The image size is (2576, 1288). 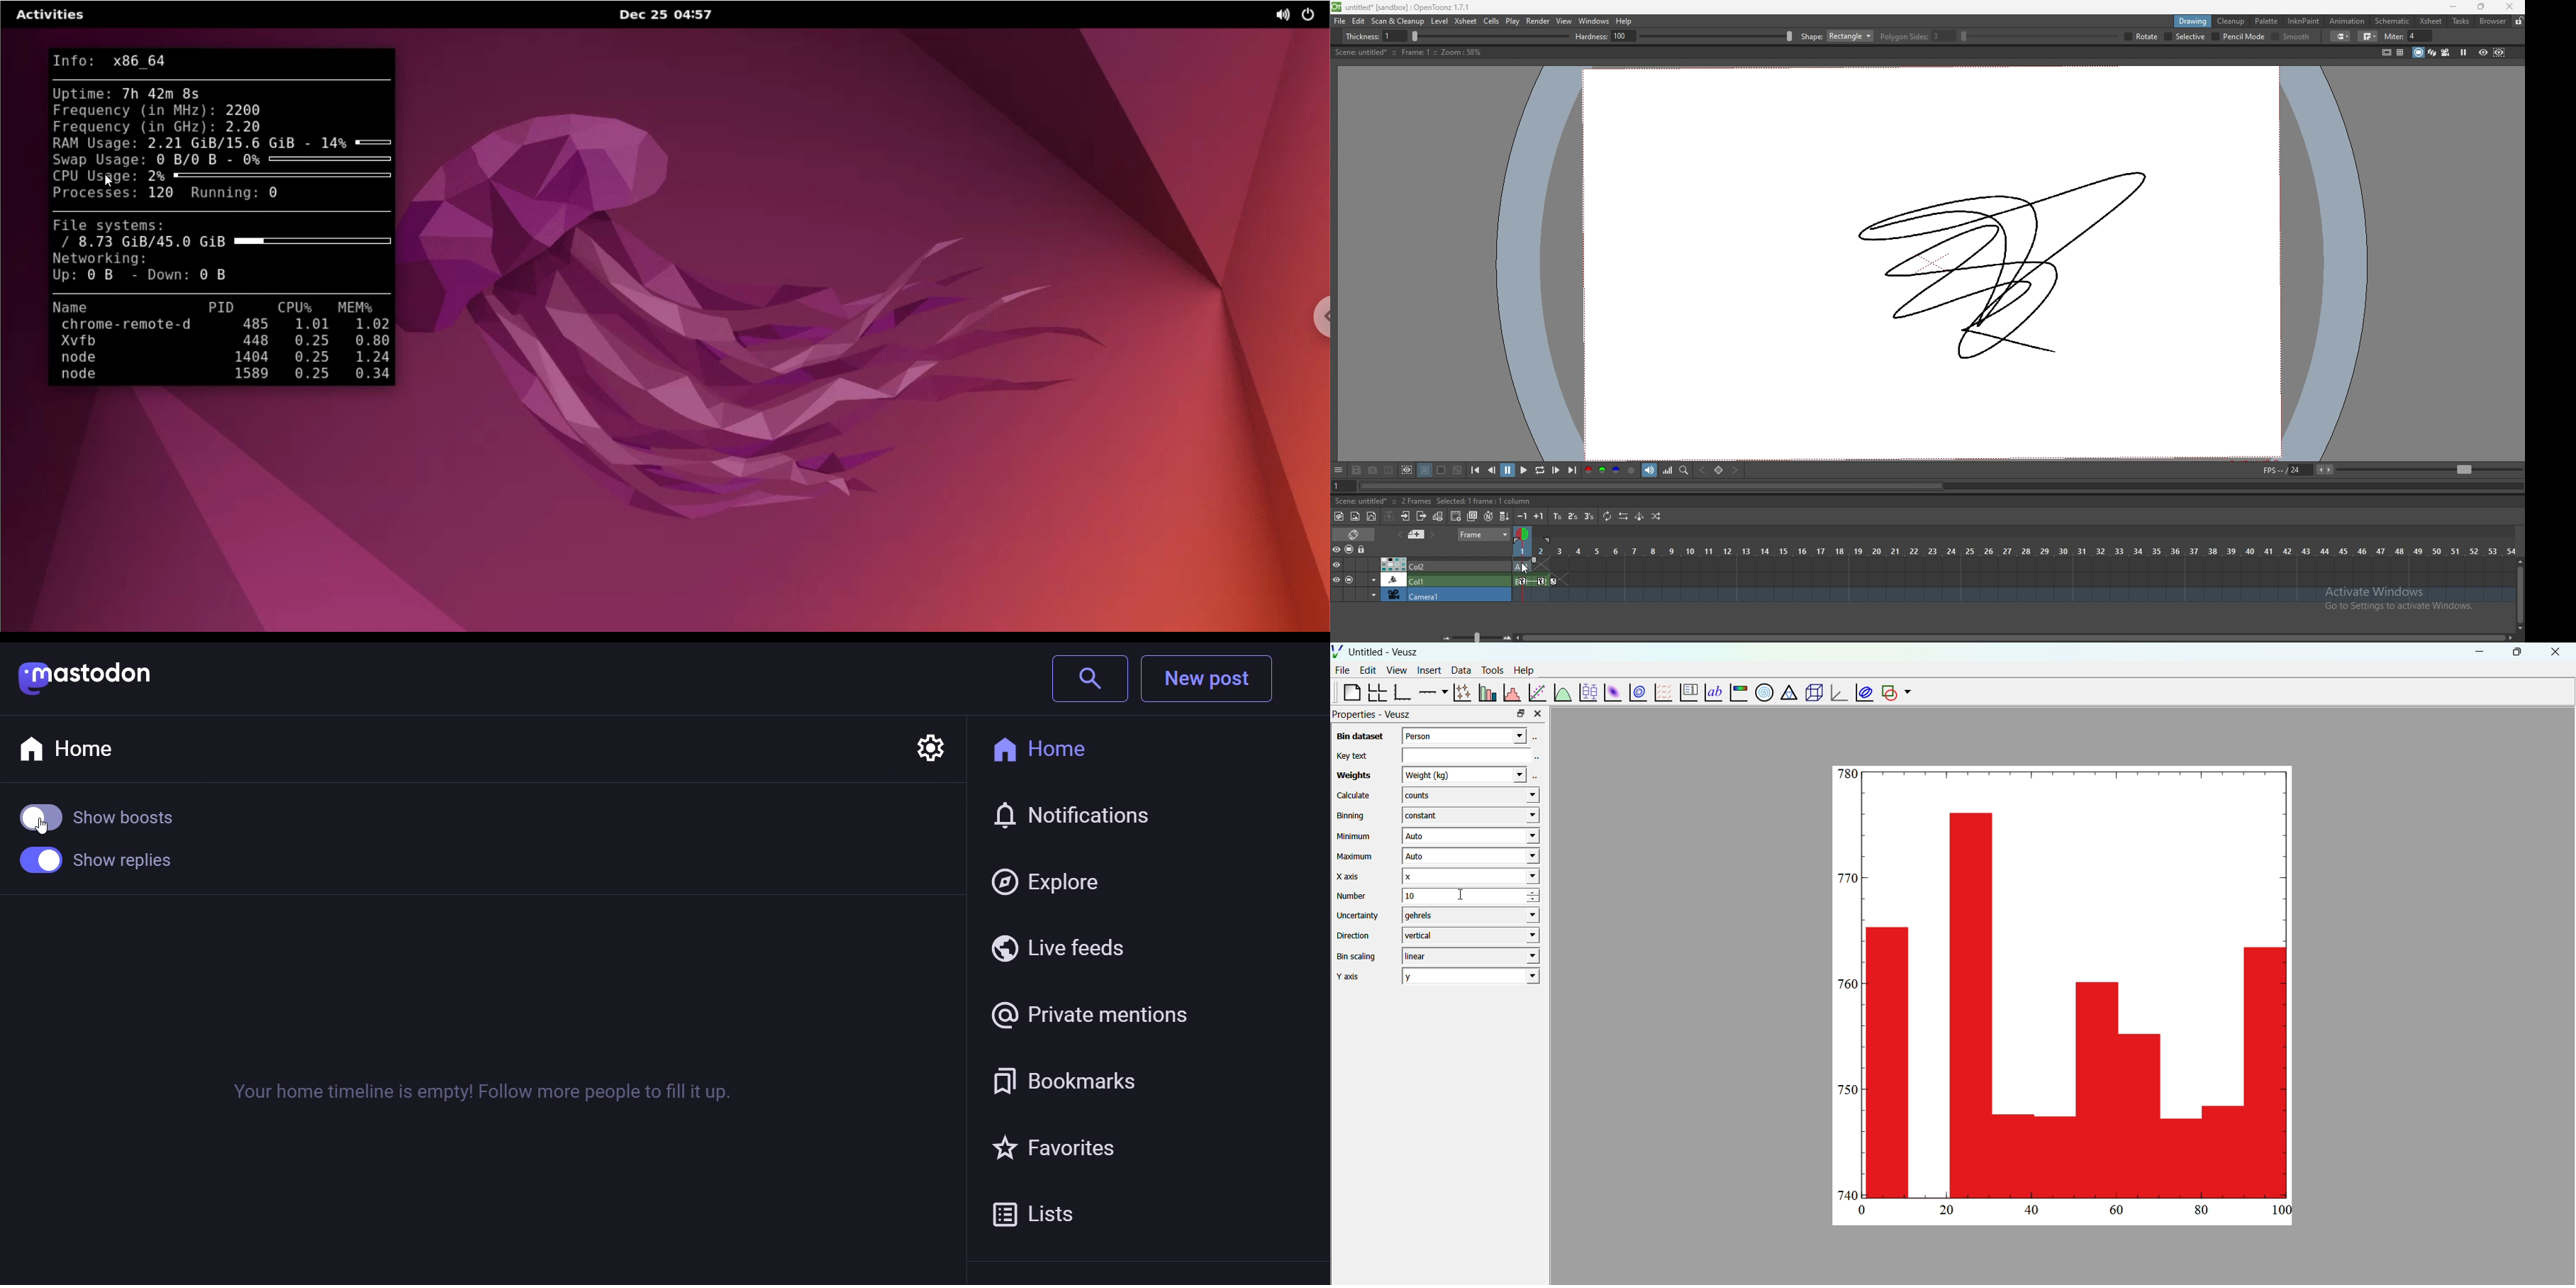 I want to click on down:, so click(x=161, y=276).